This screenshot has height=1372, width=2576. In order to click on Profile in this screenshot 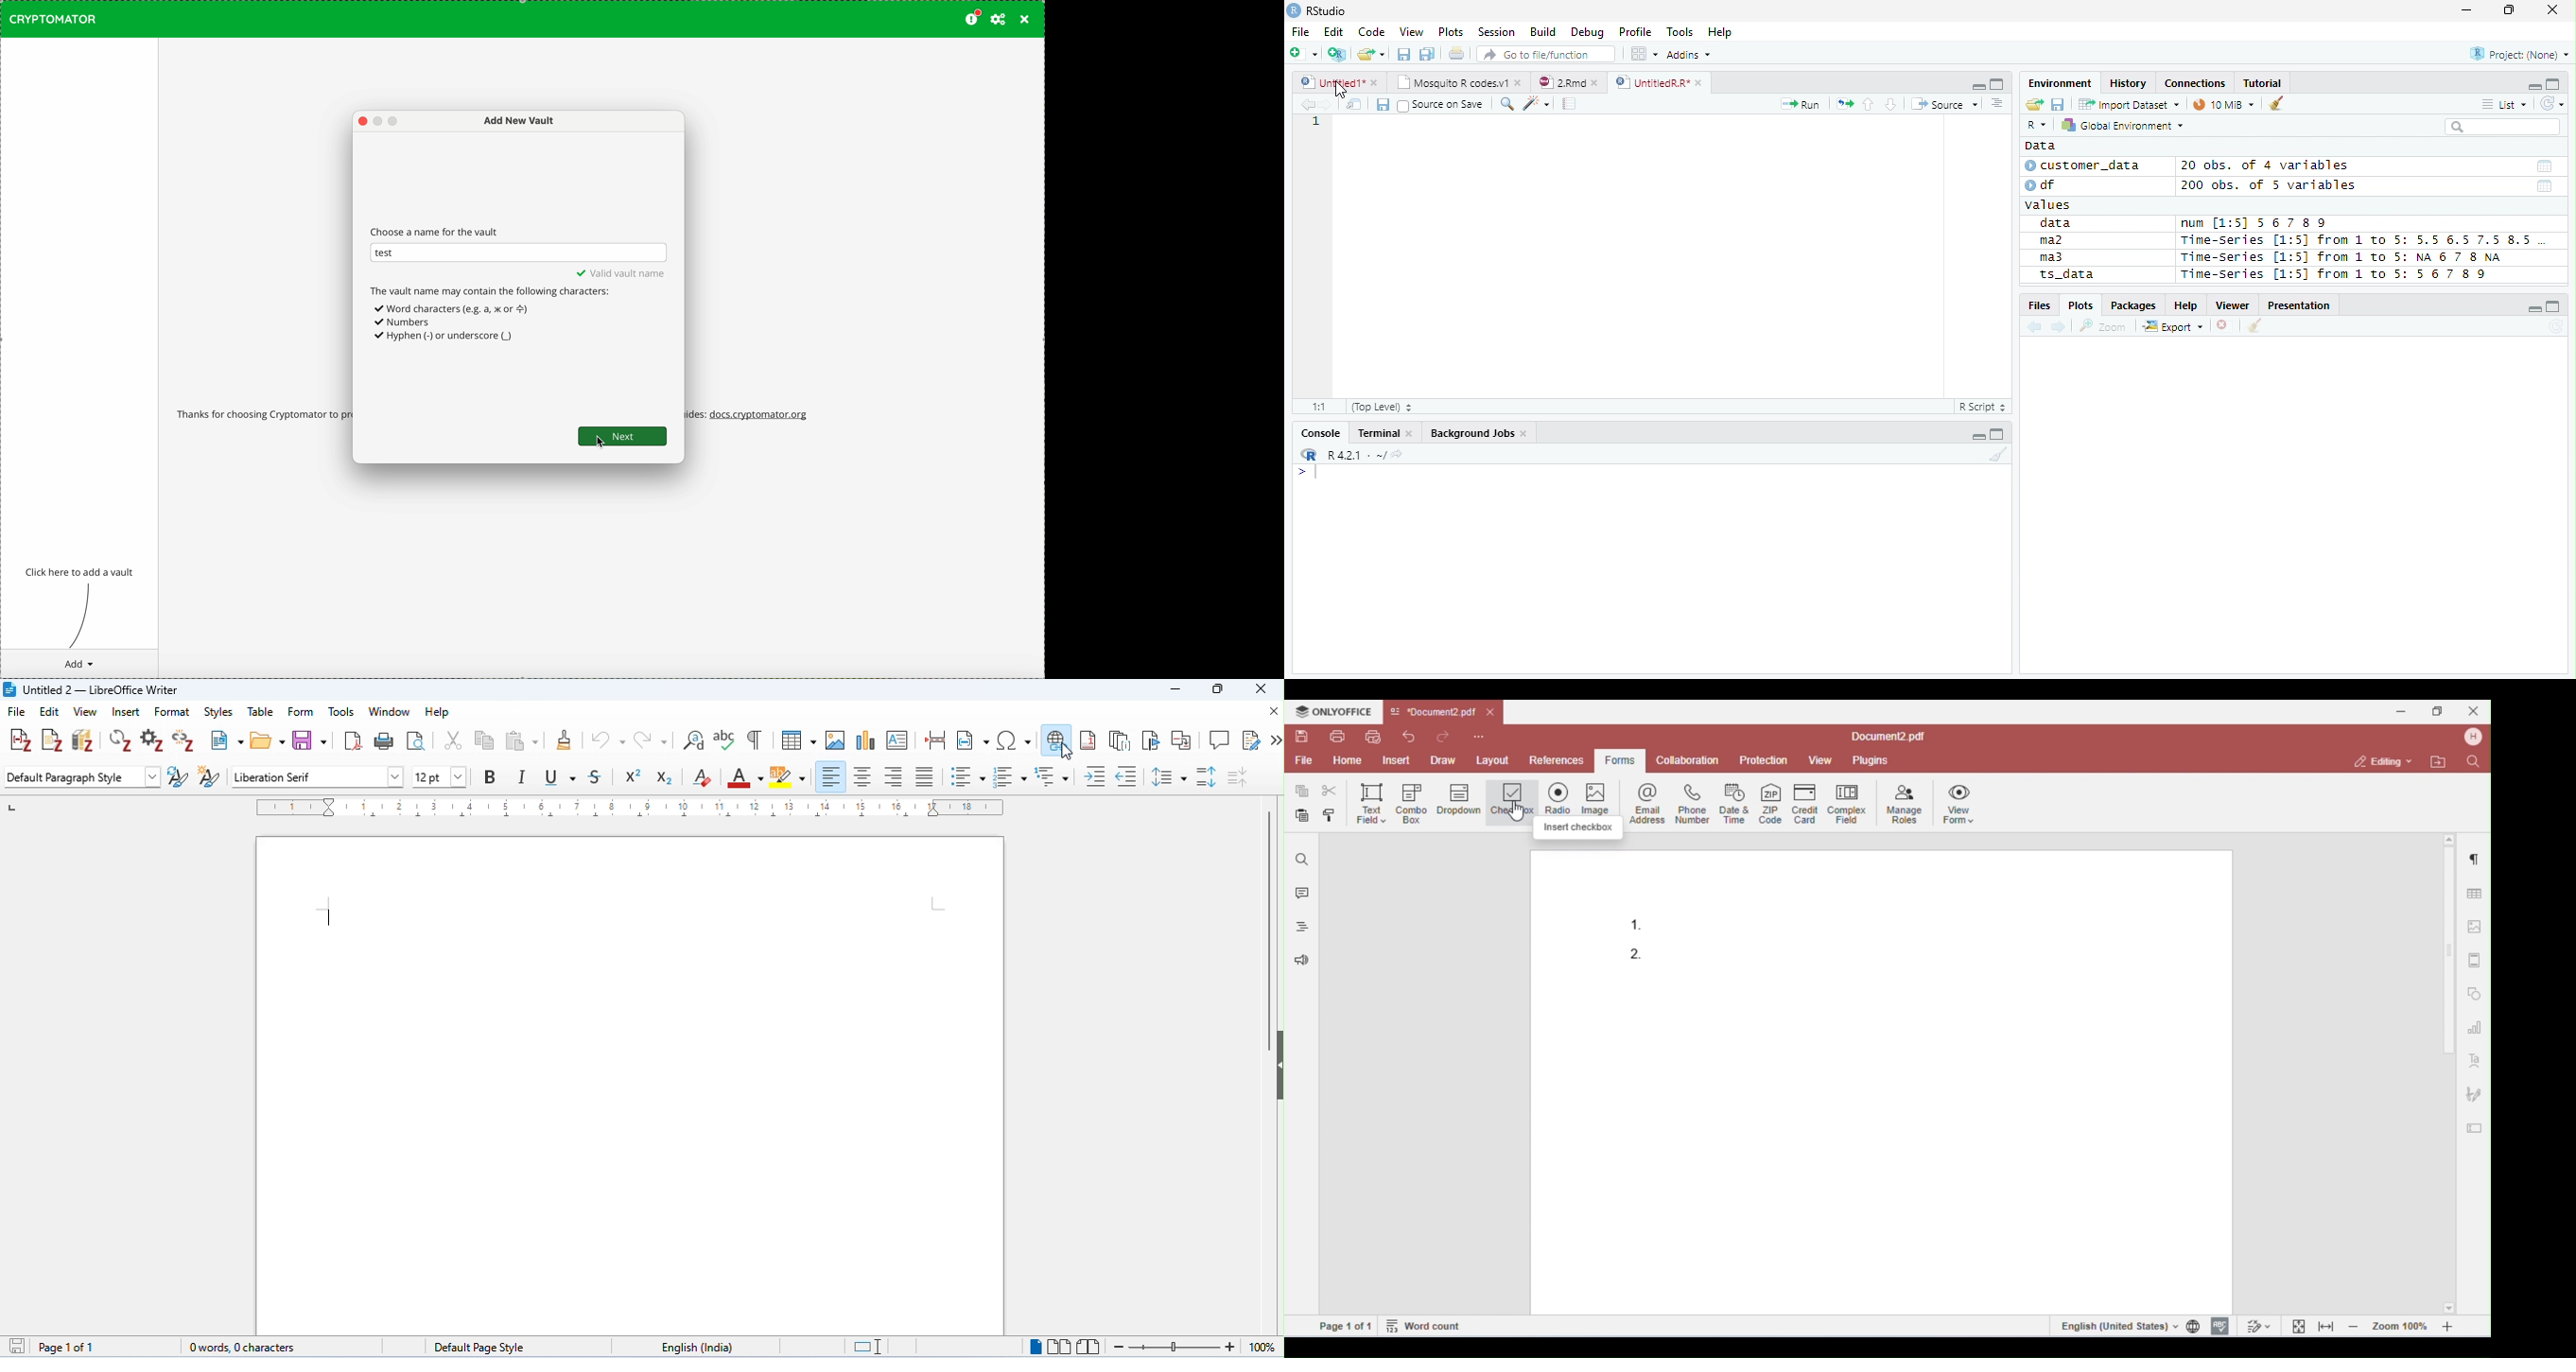, I will do `click(1634, 32)`.